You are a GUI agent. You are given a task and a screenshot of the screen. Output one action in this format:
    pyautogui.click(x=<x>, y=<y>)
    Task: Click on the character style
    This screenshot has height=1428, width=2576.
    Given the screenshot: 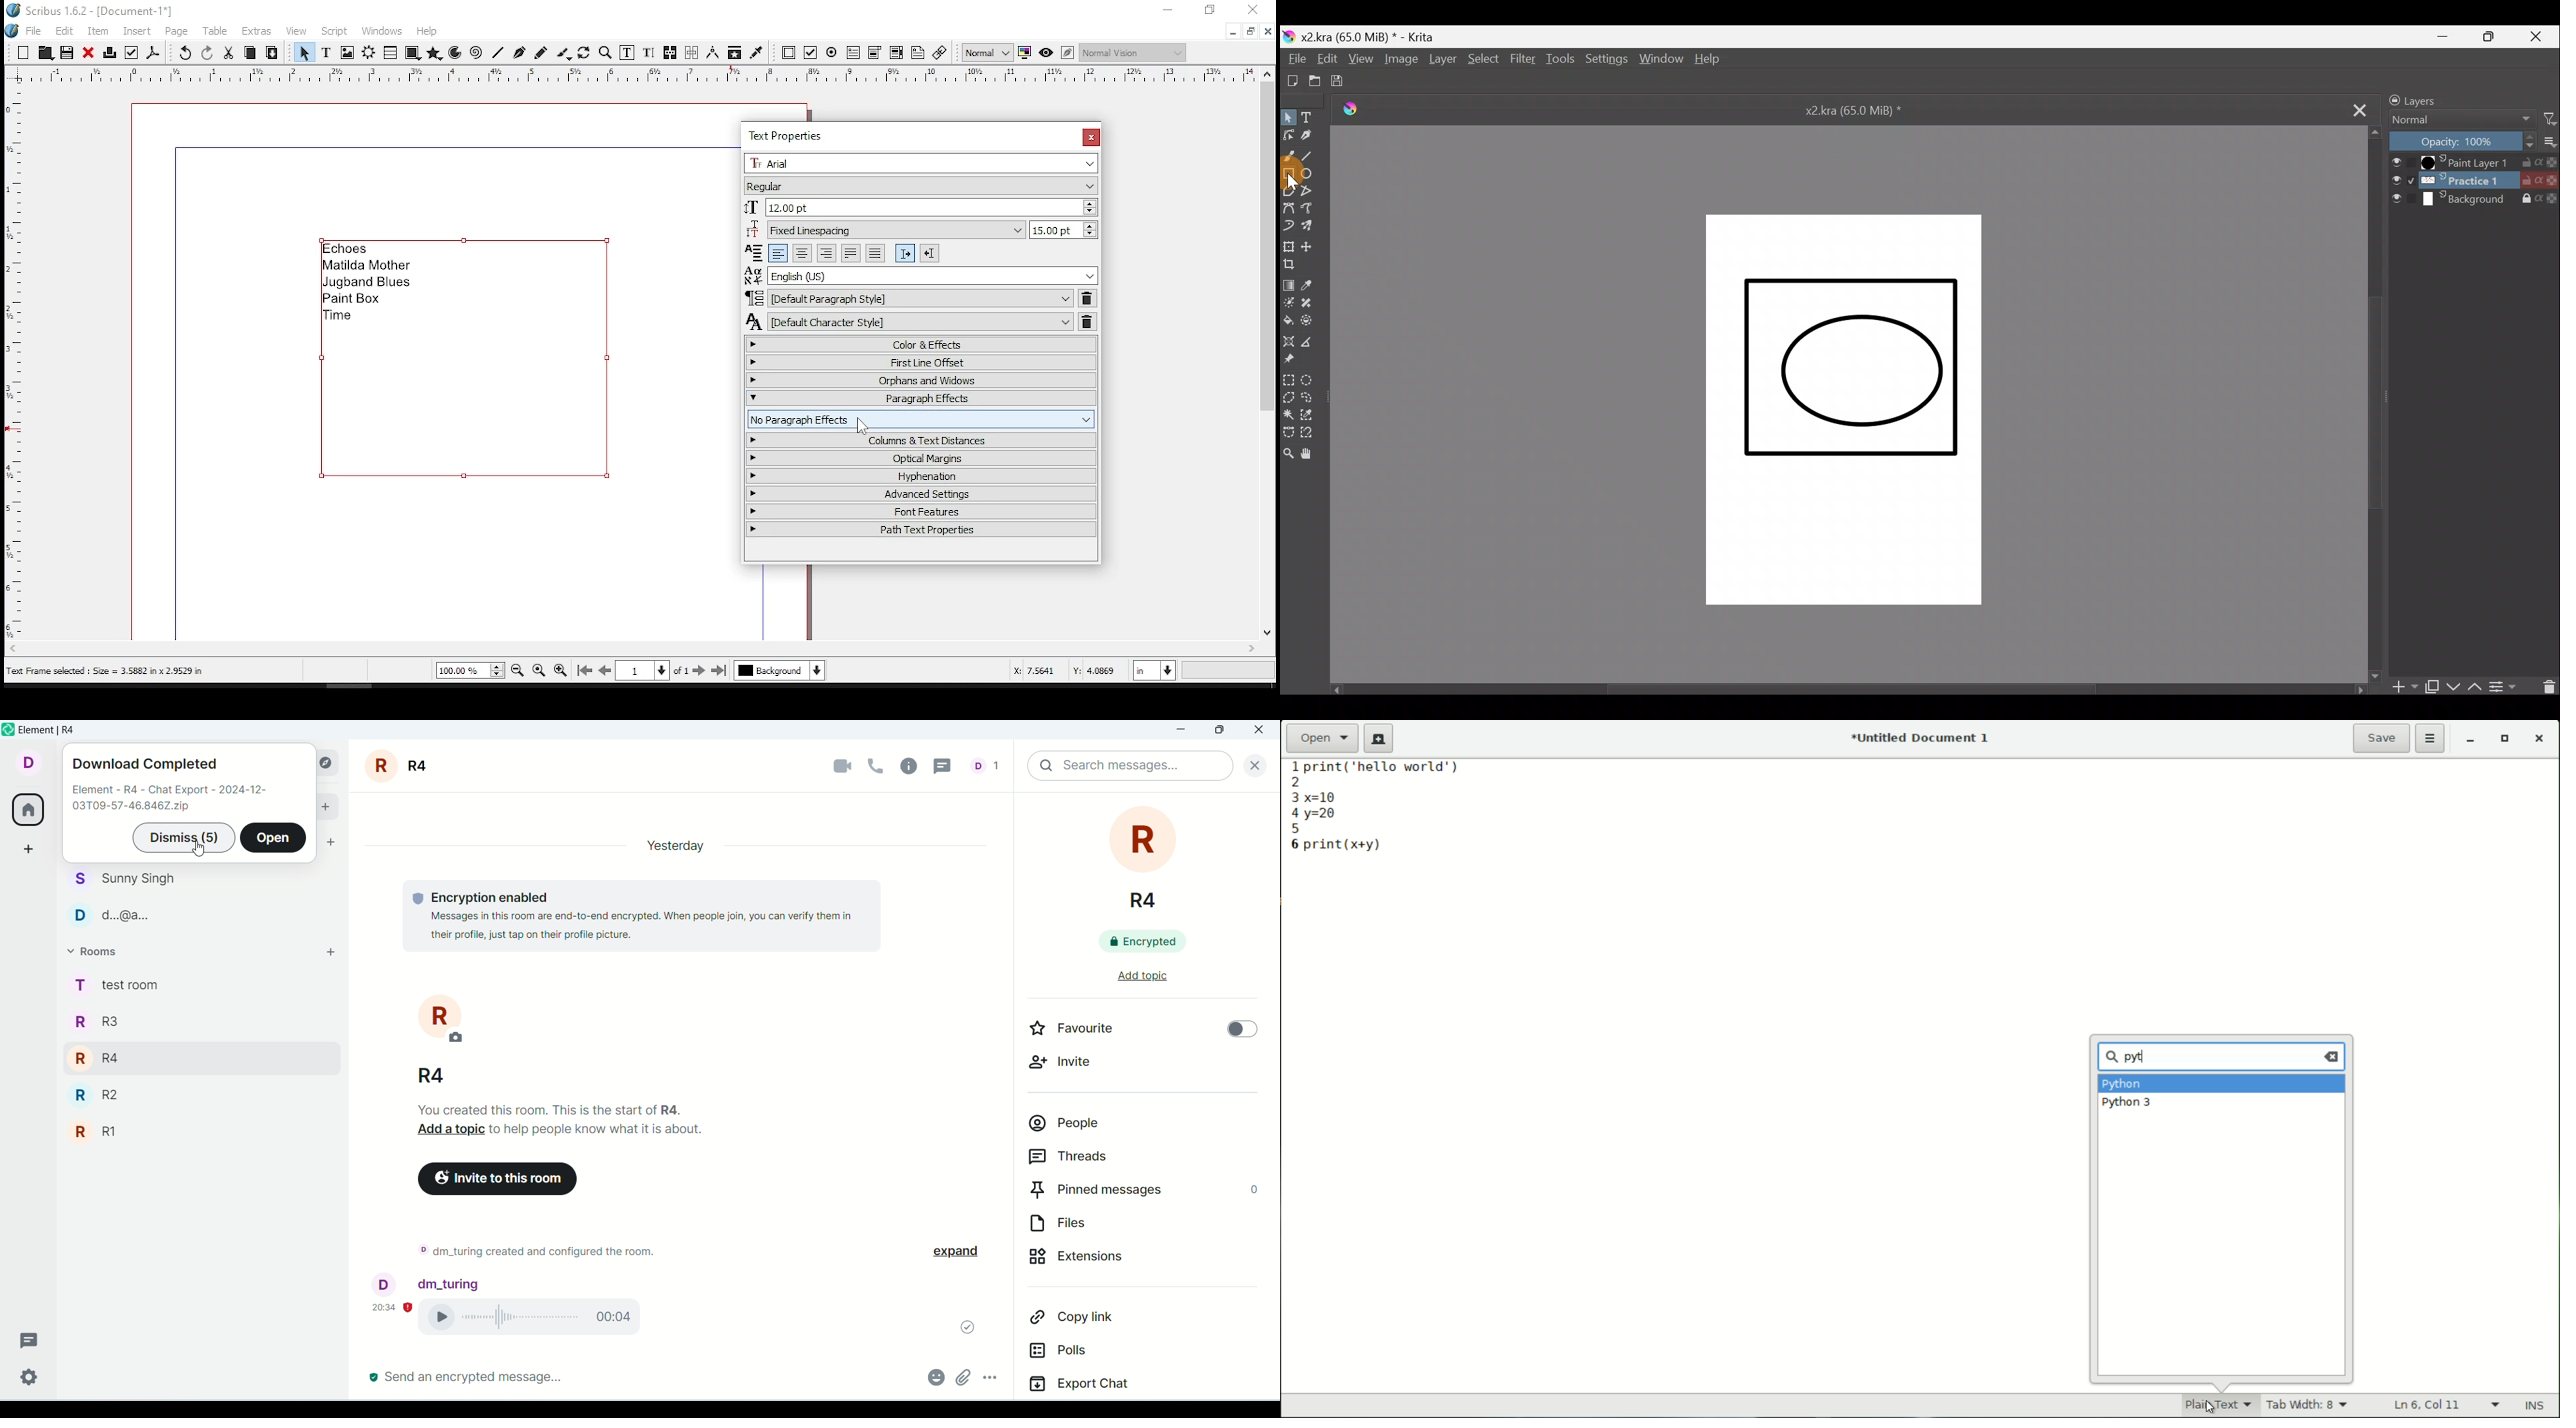 What is the action you would take?
    pyautogui.click(x=909, y=322)
    